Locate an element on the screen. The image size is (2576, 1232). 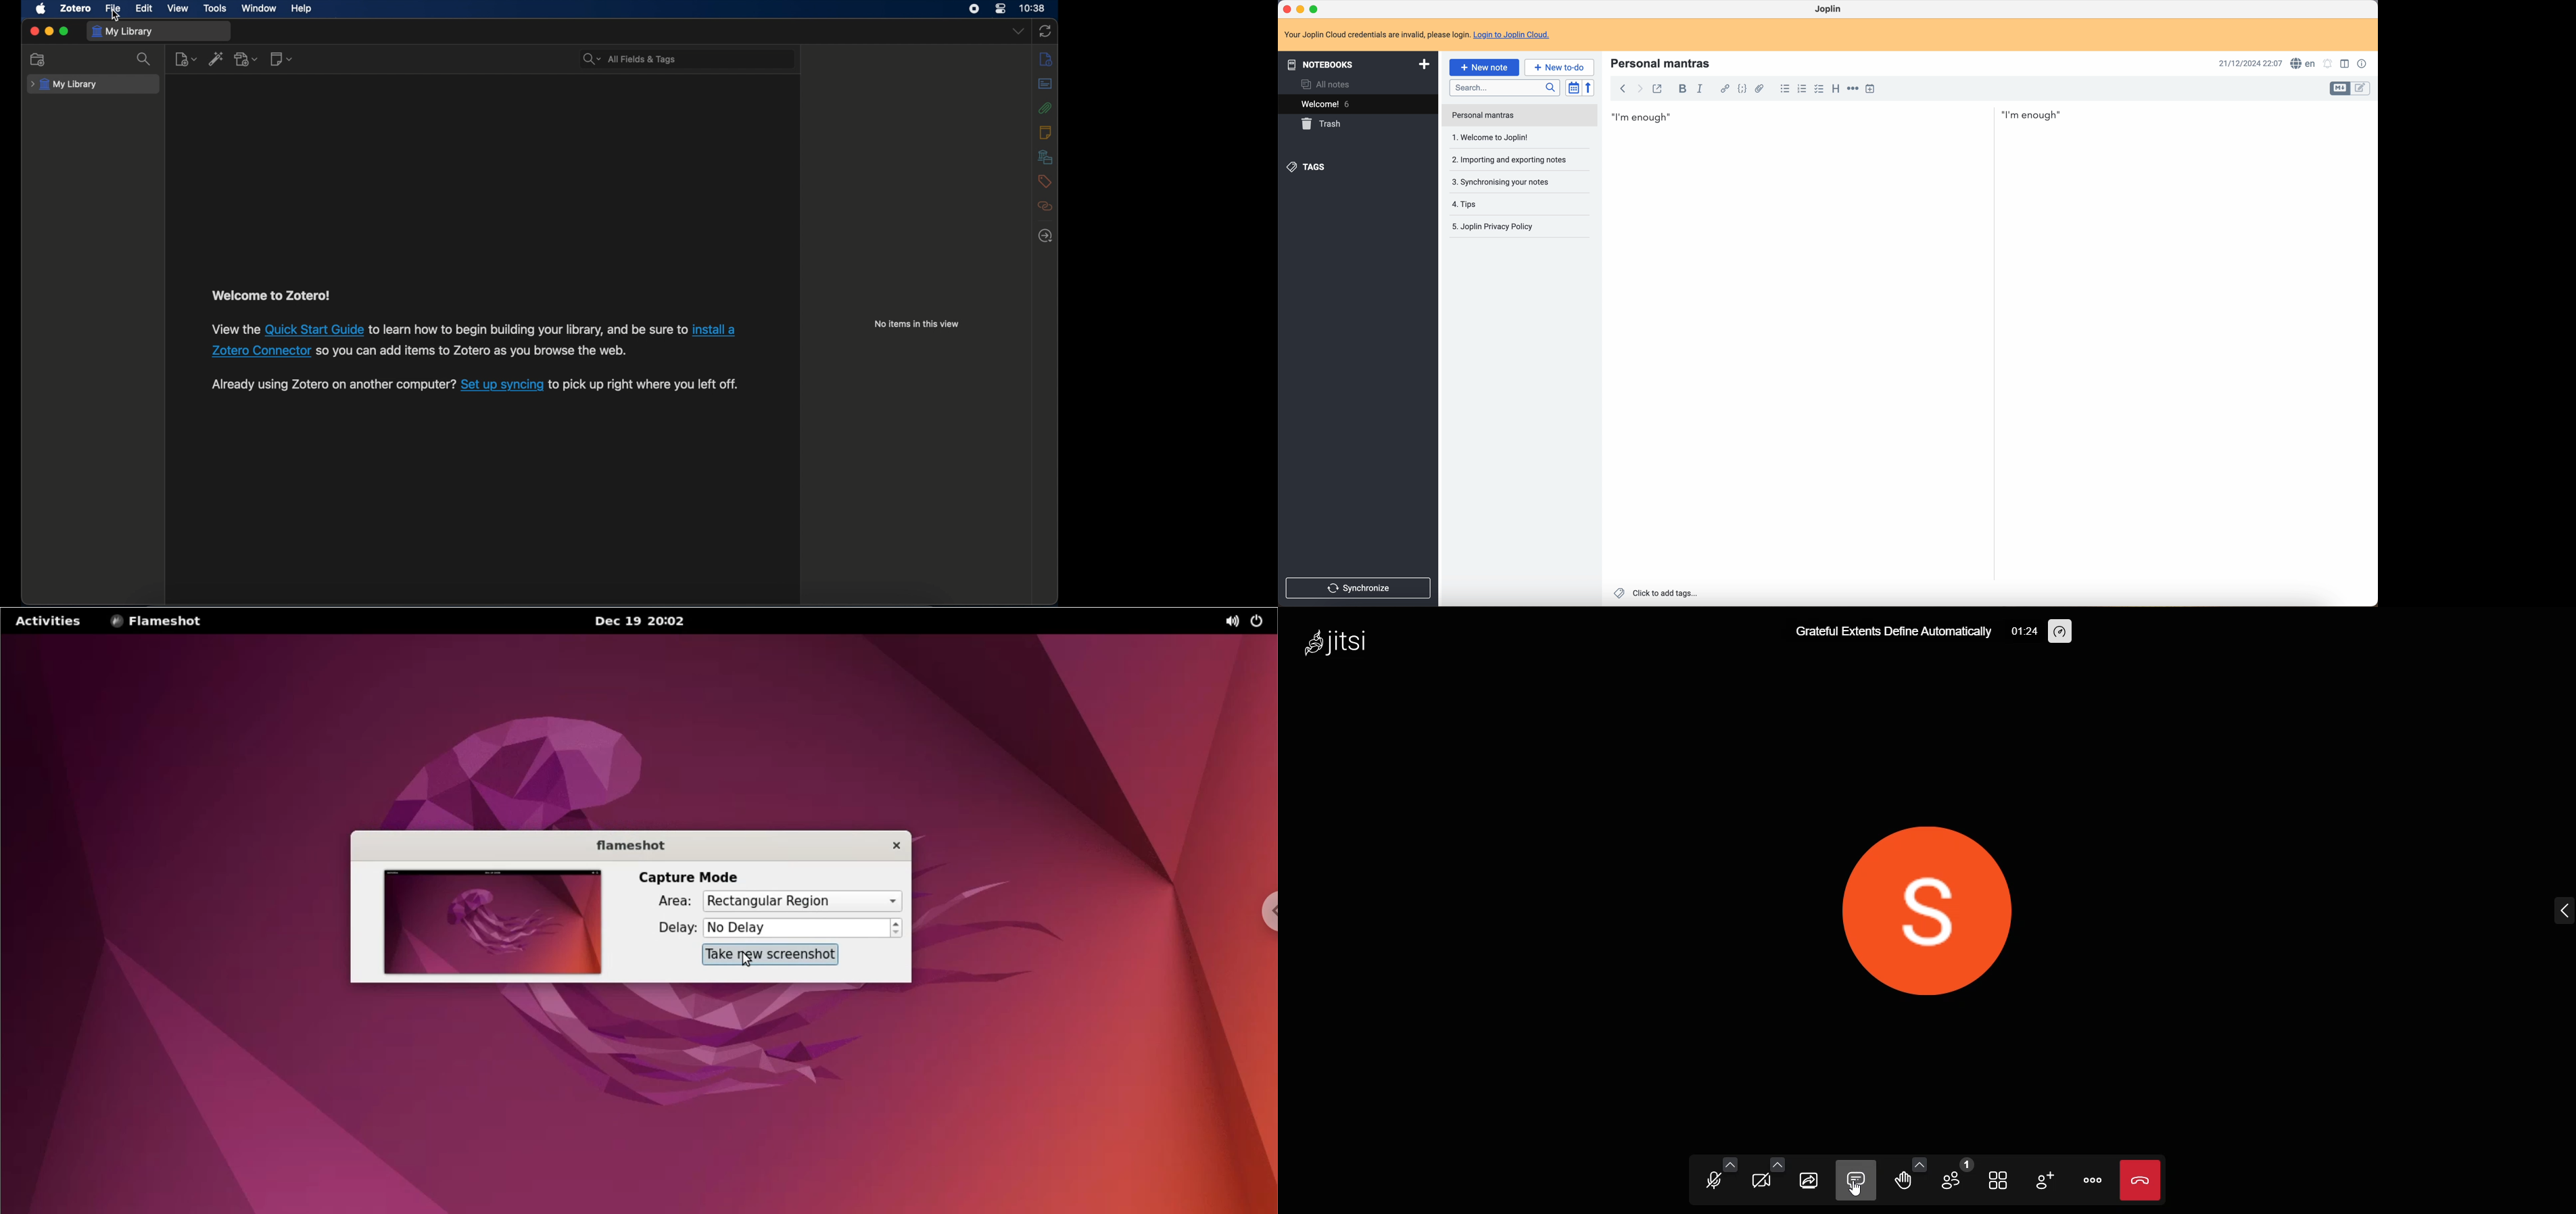
time is located at coordinates (1033, 8).